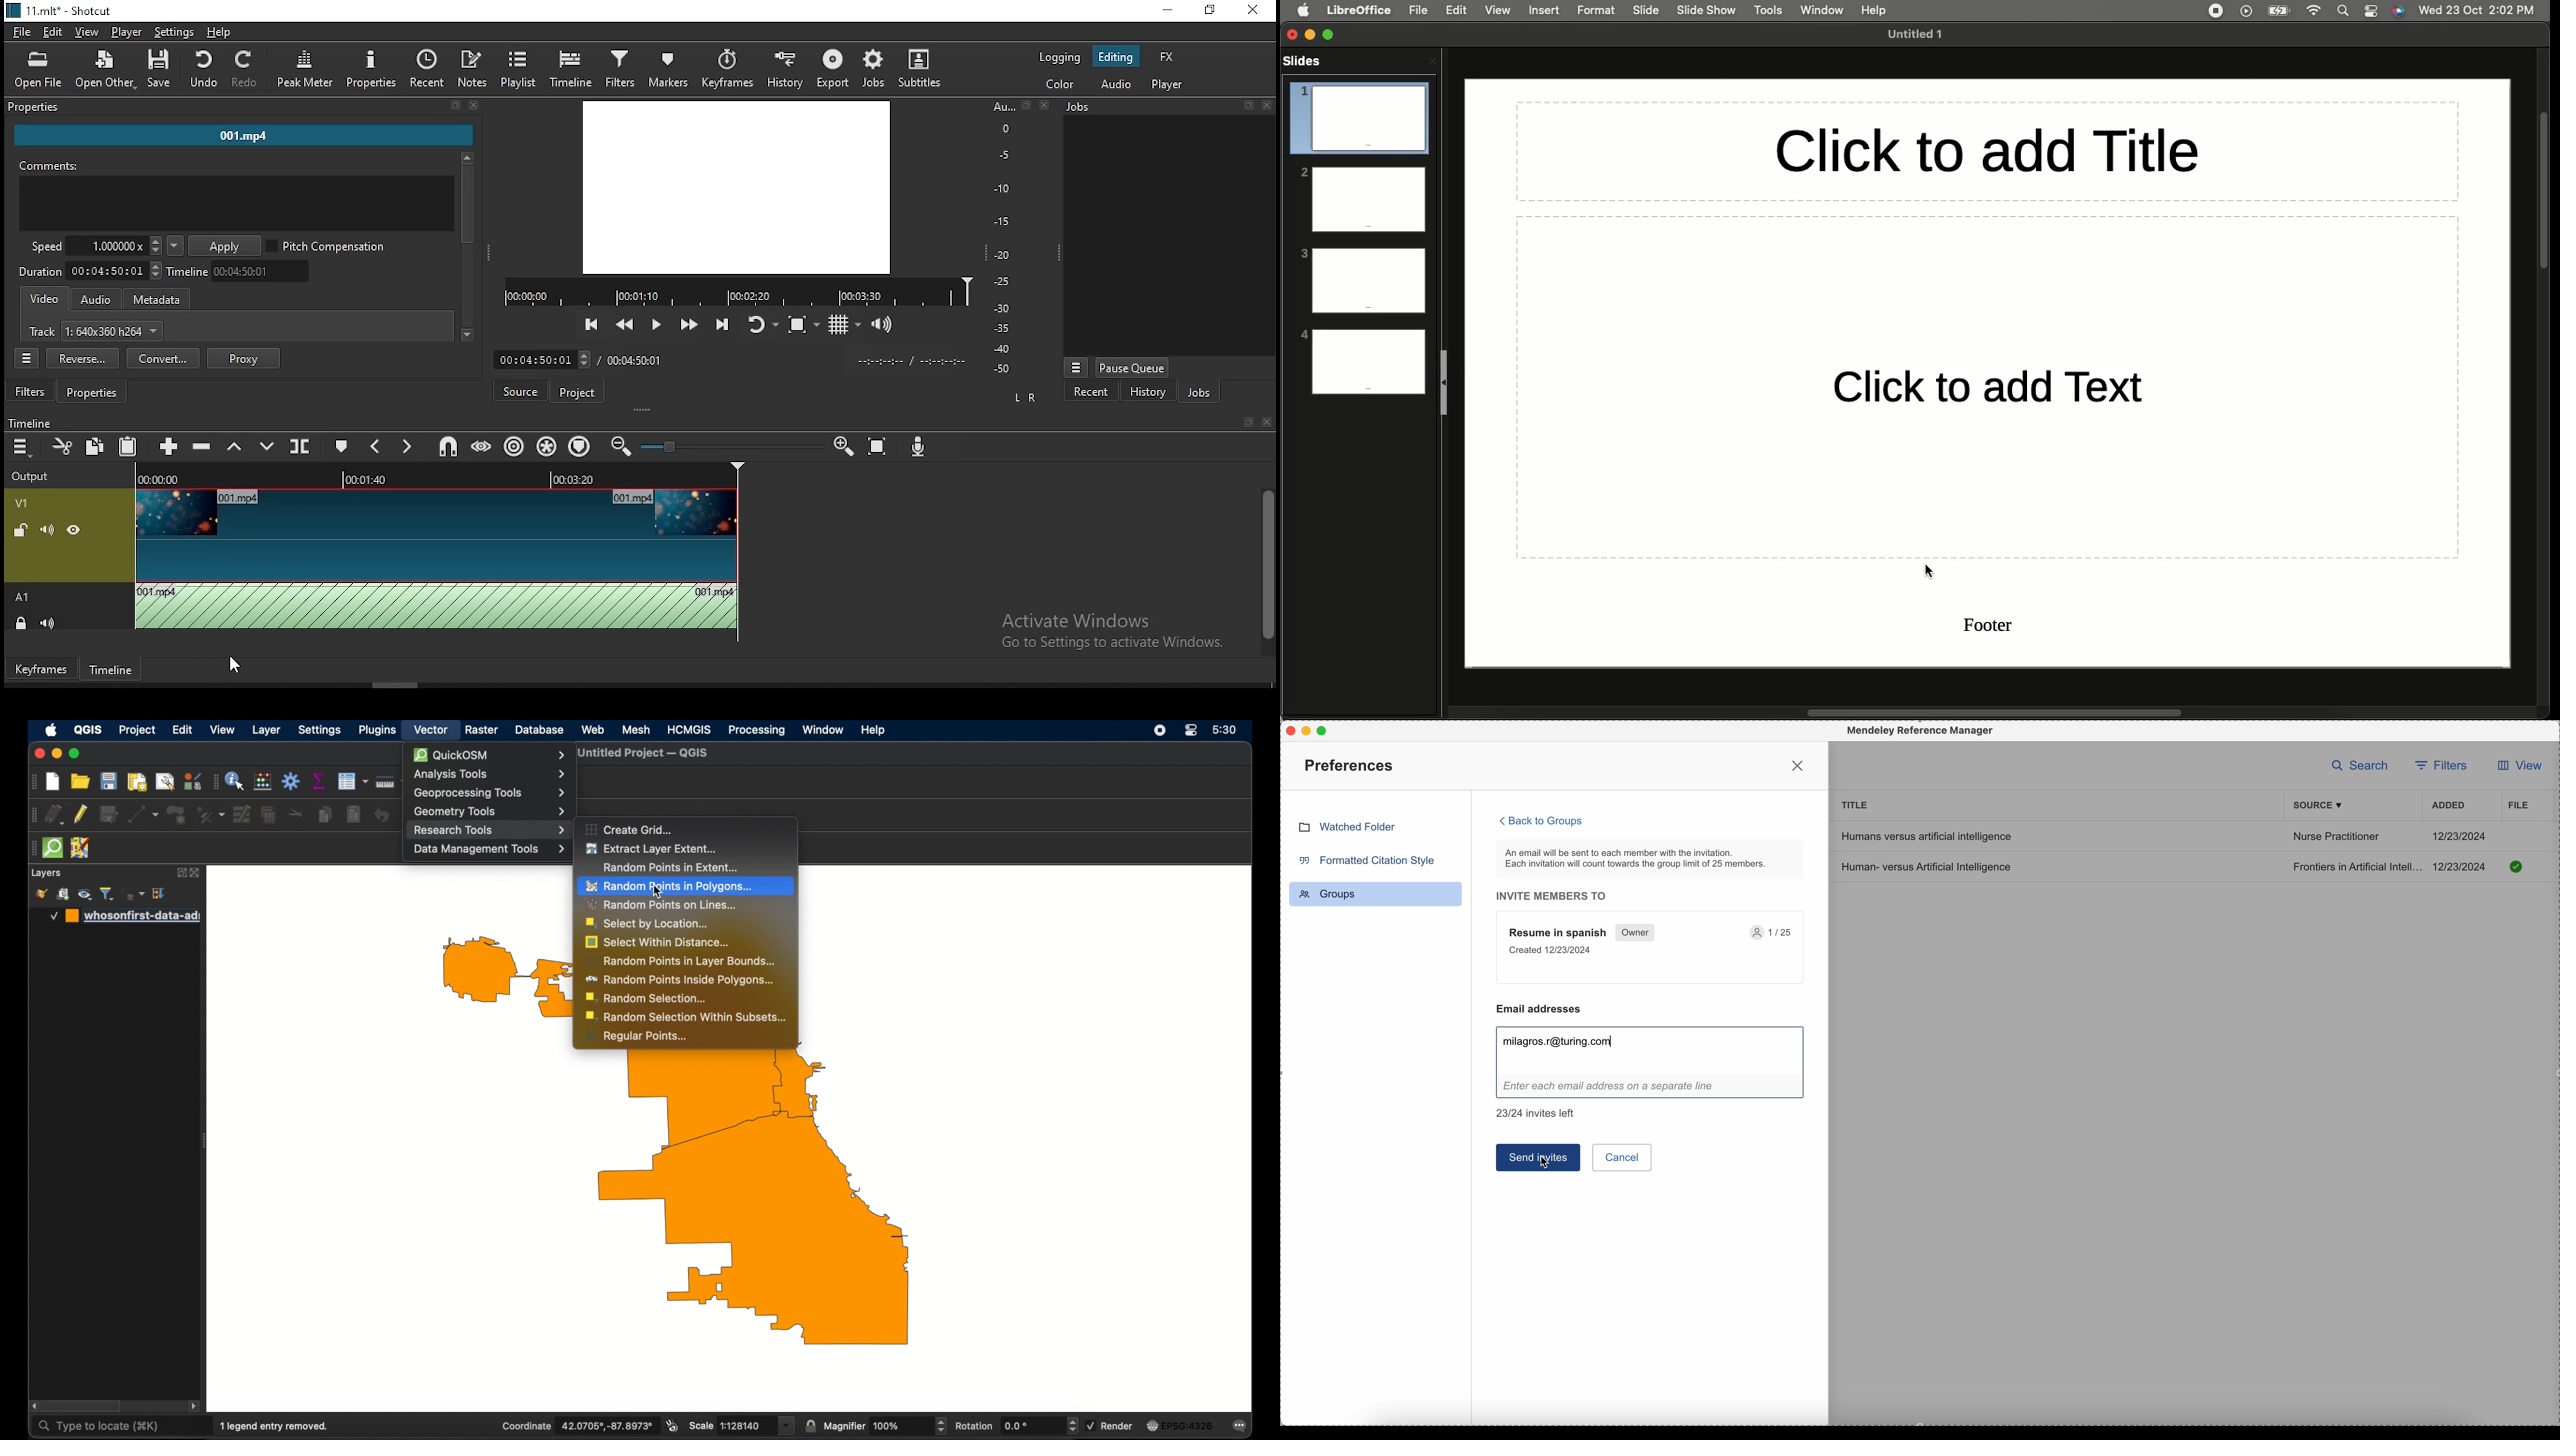  Describe the element at coordinates (467, 247) in the screenshot. I see `scrollbar` at that location.